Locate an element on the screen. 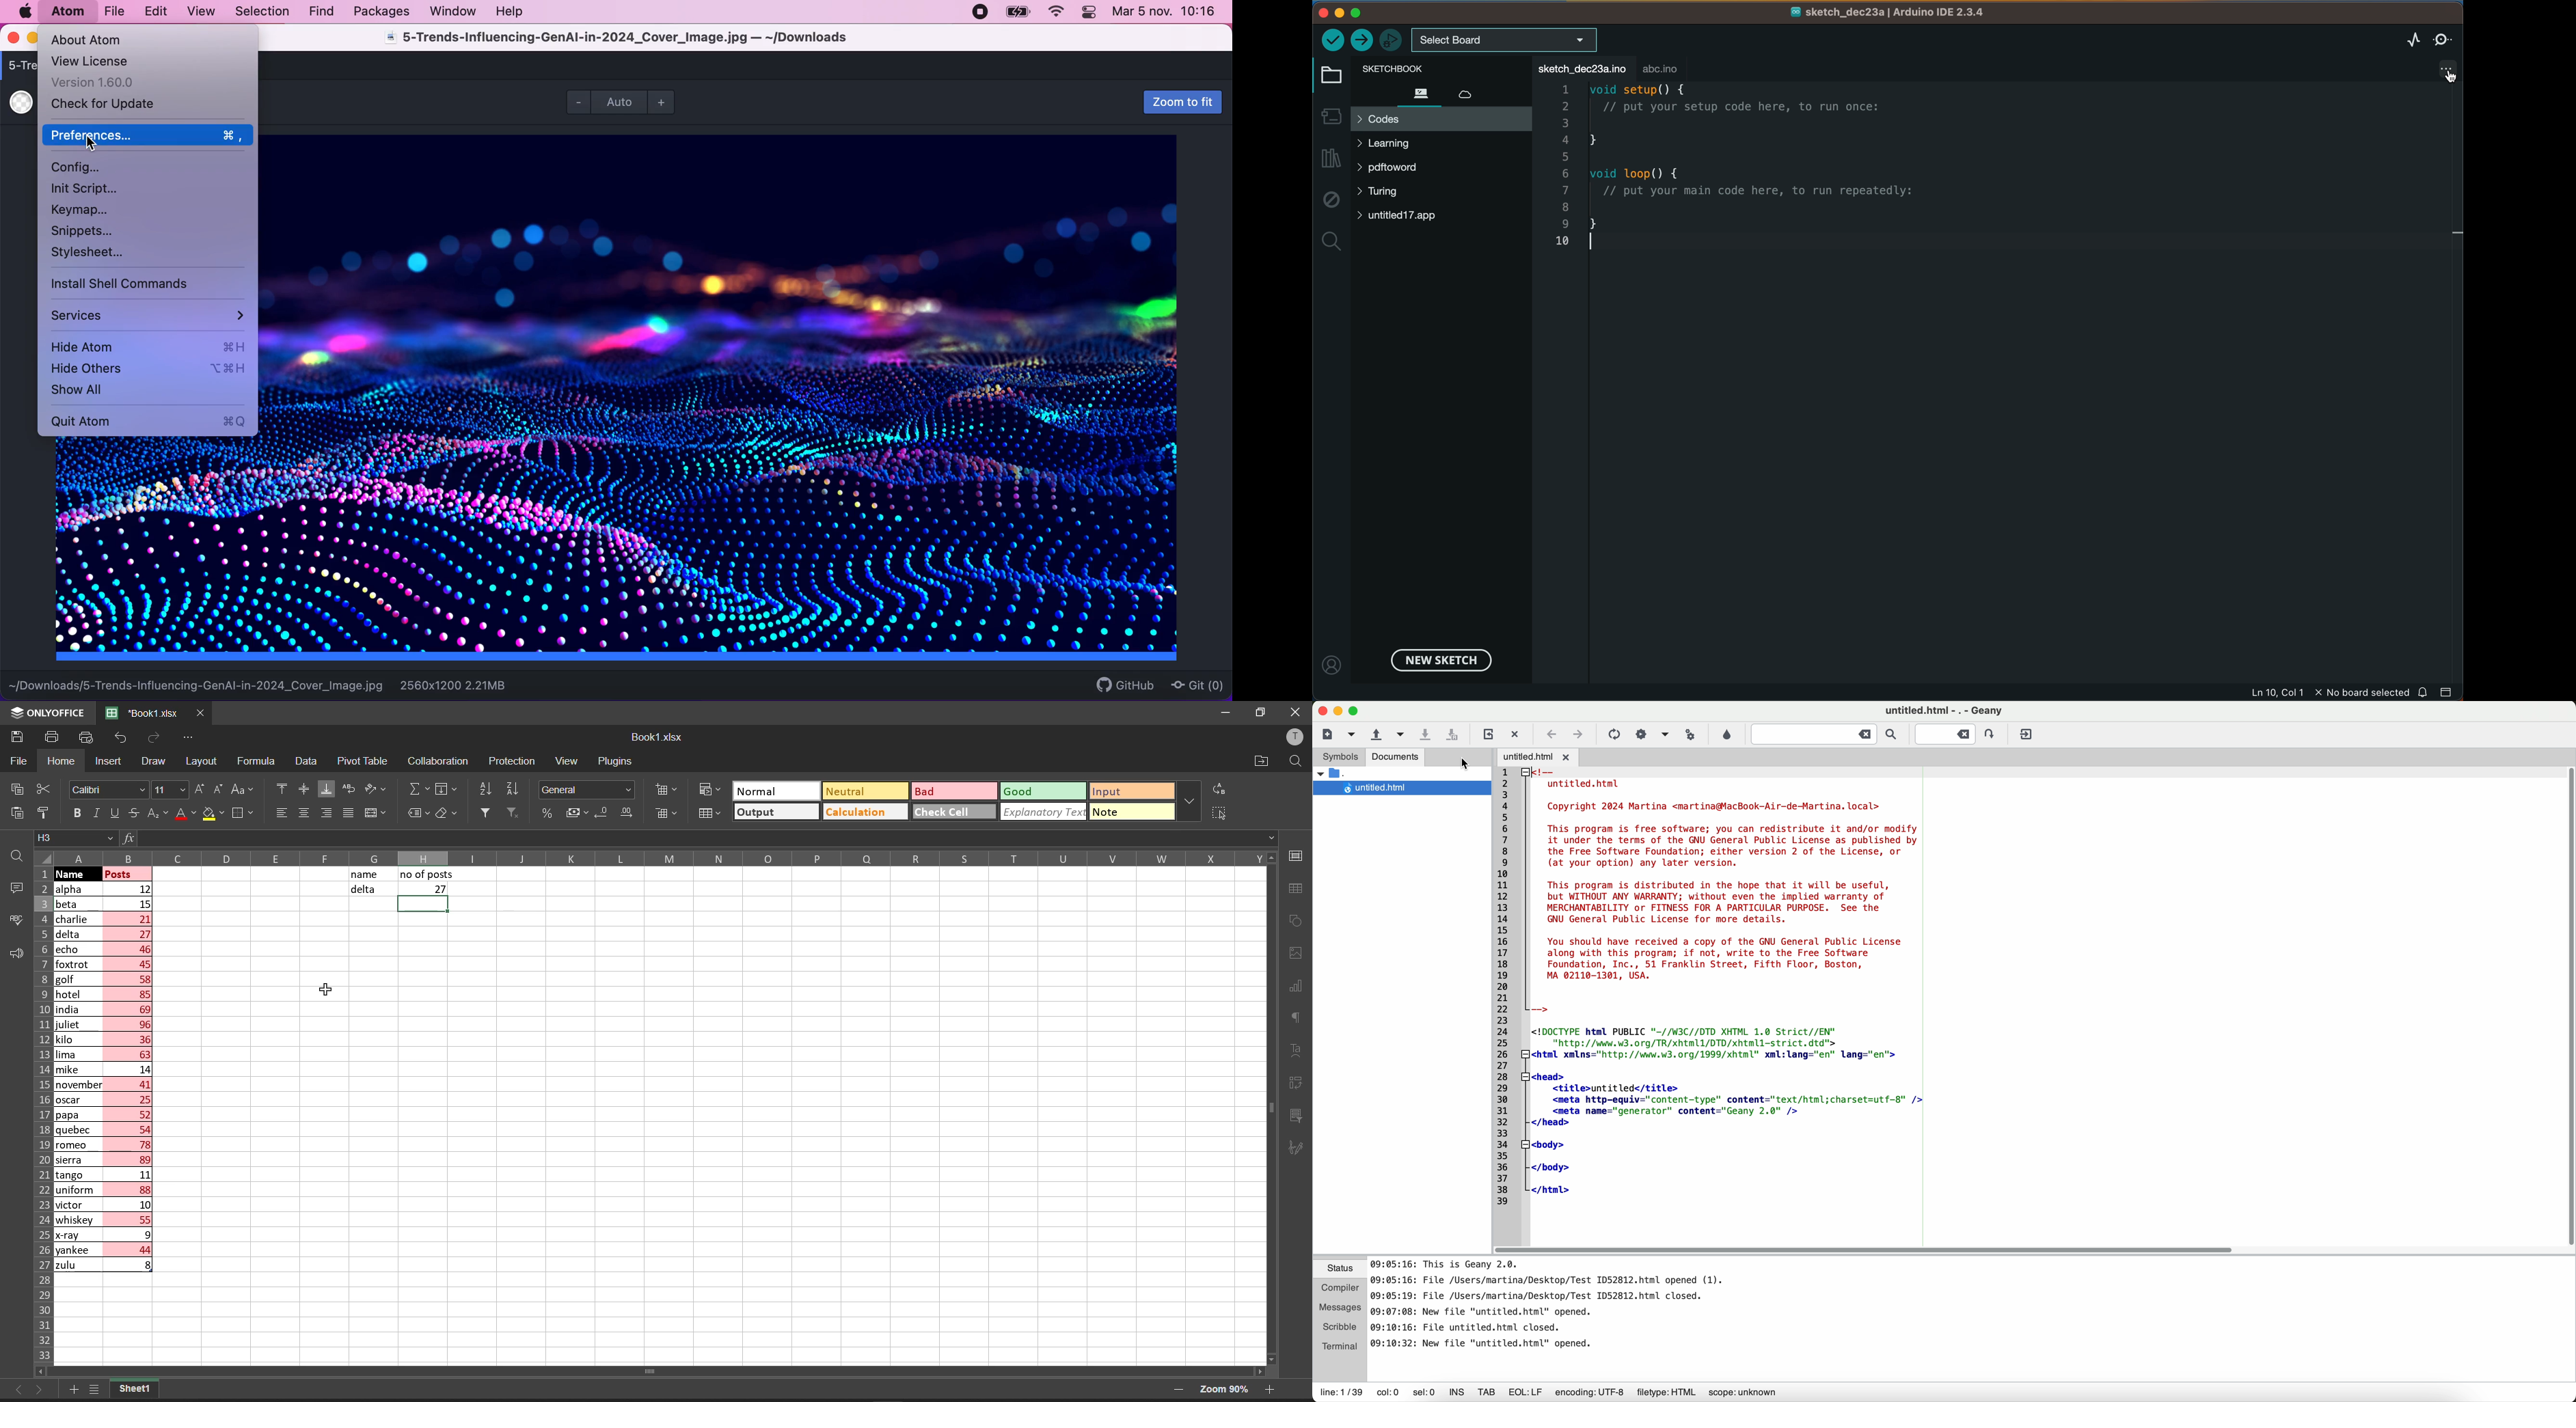  draw is located at coordinates (151, 761).